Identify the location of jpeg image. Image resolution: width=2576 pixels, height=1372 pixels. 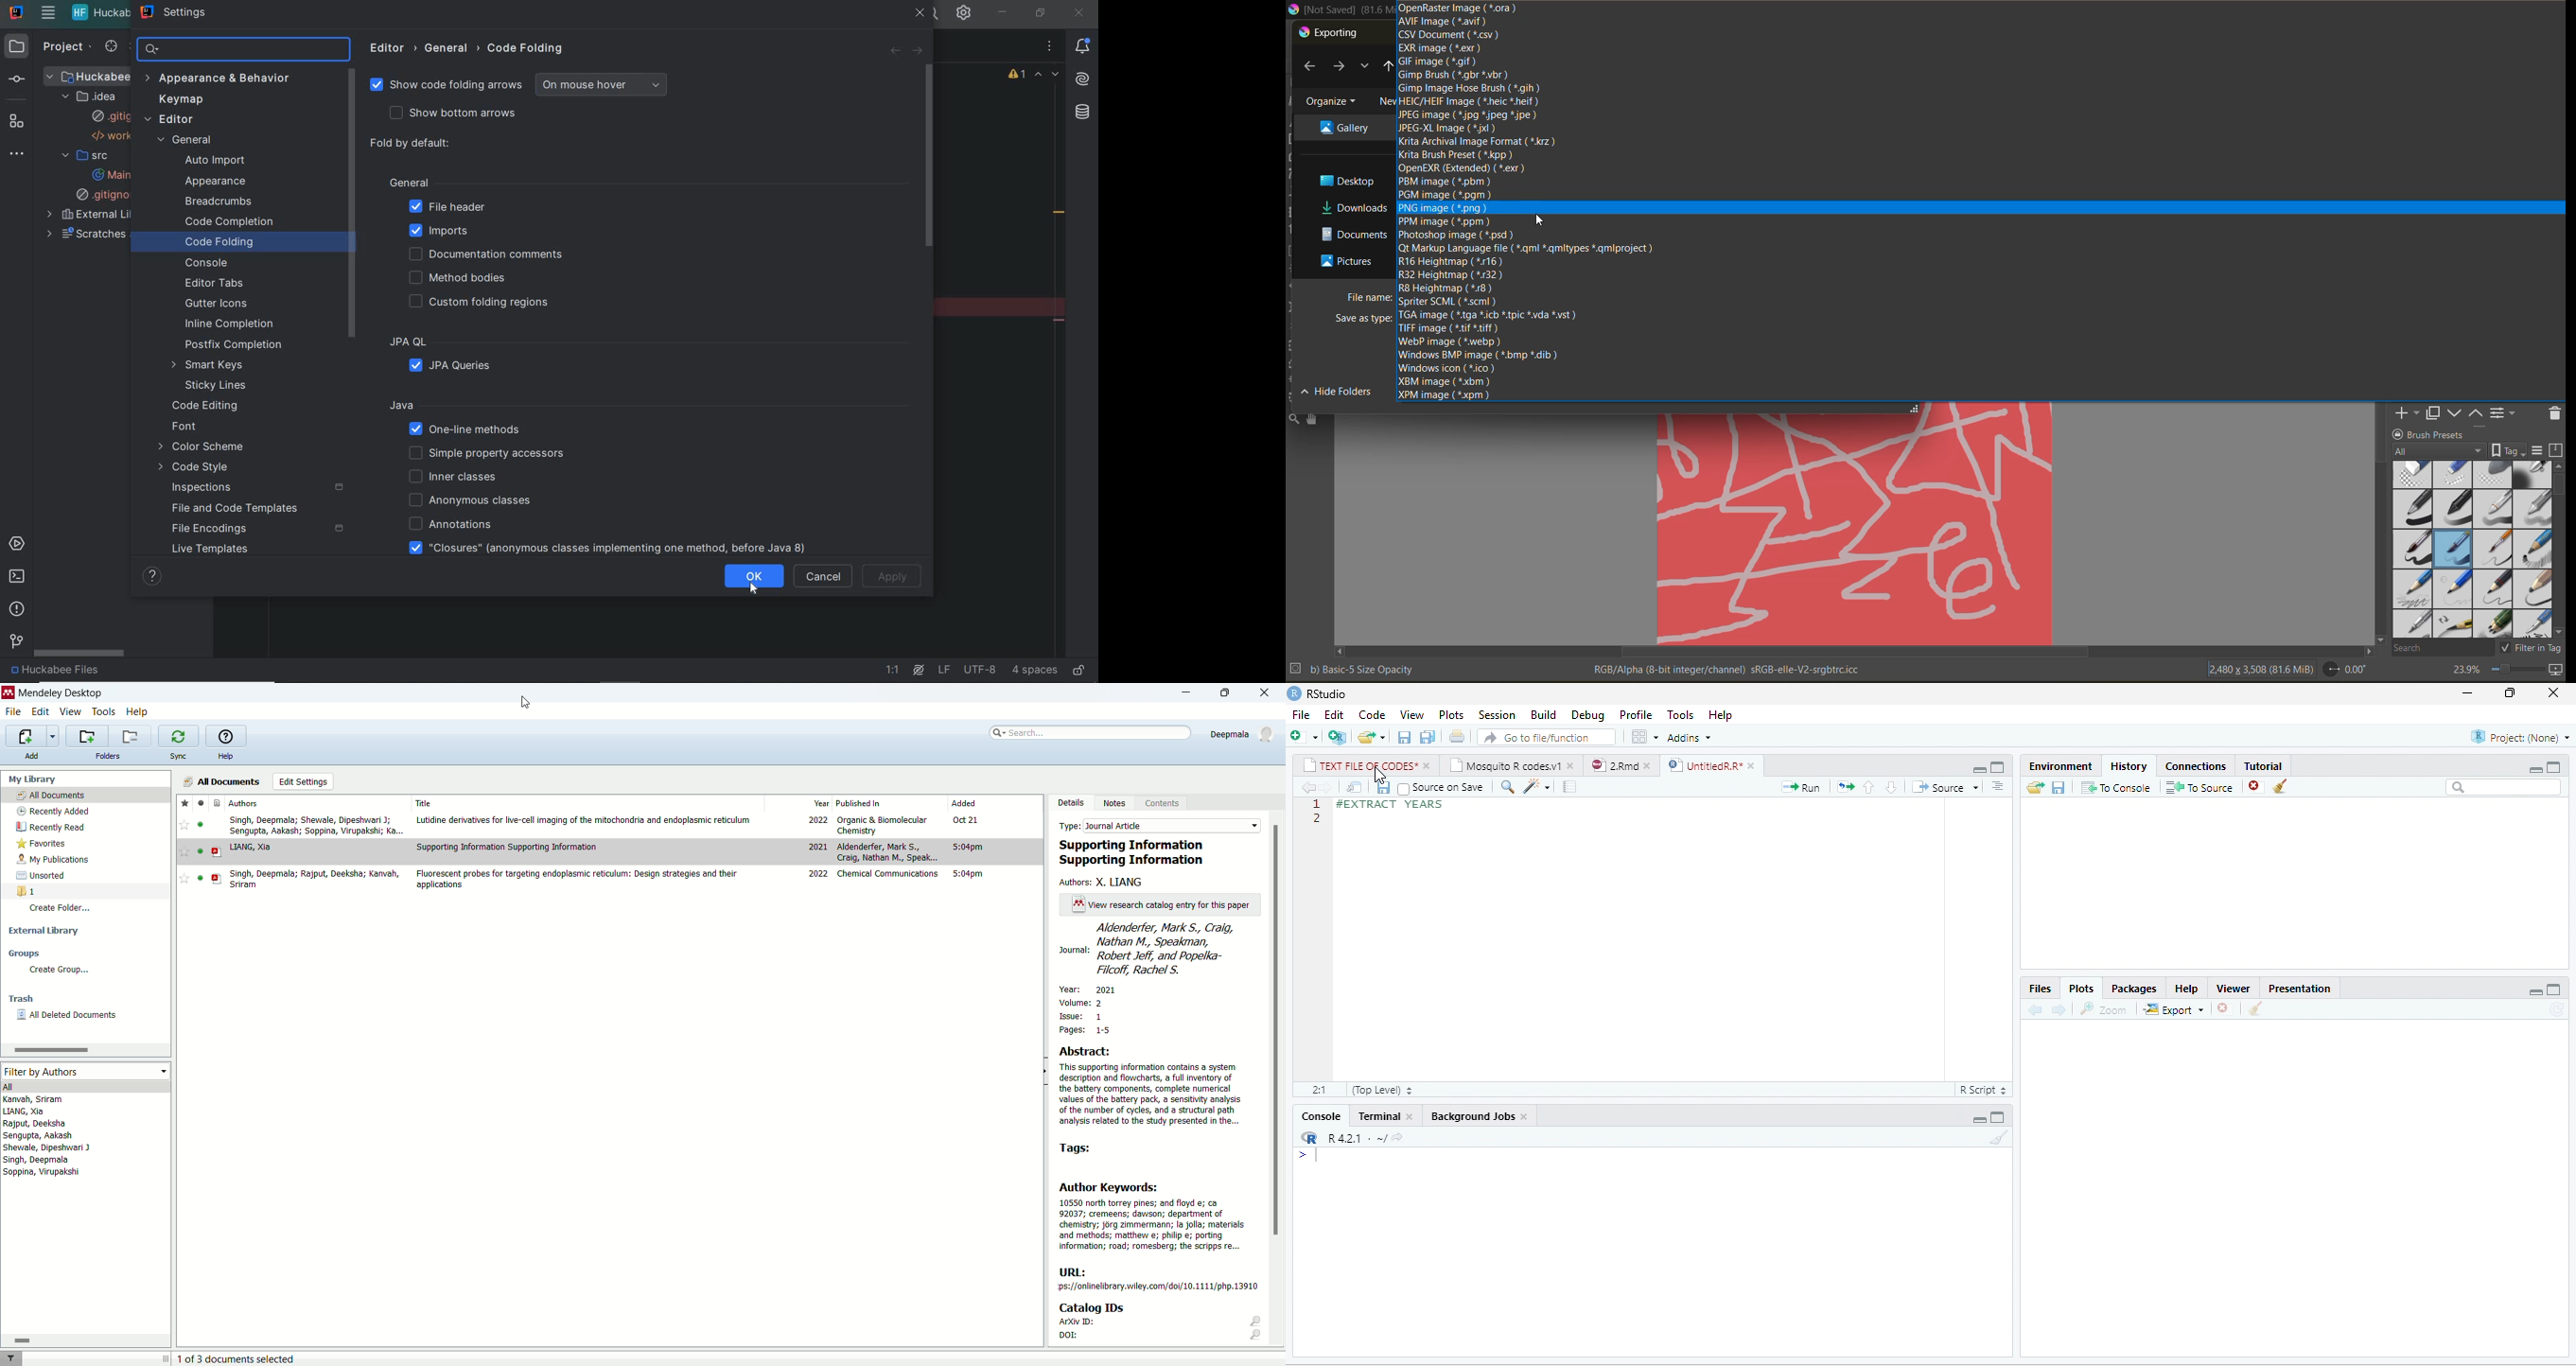
(1470, 115).